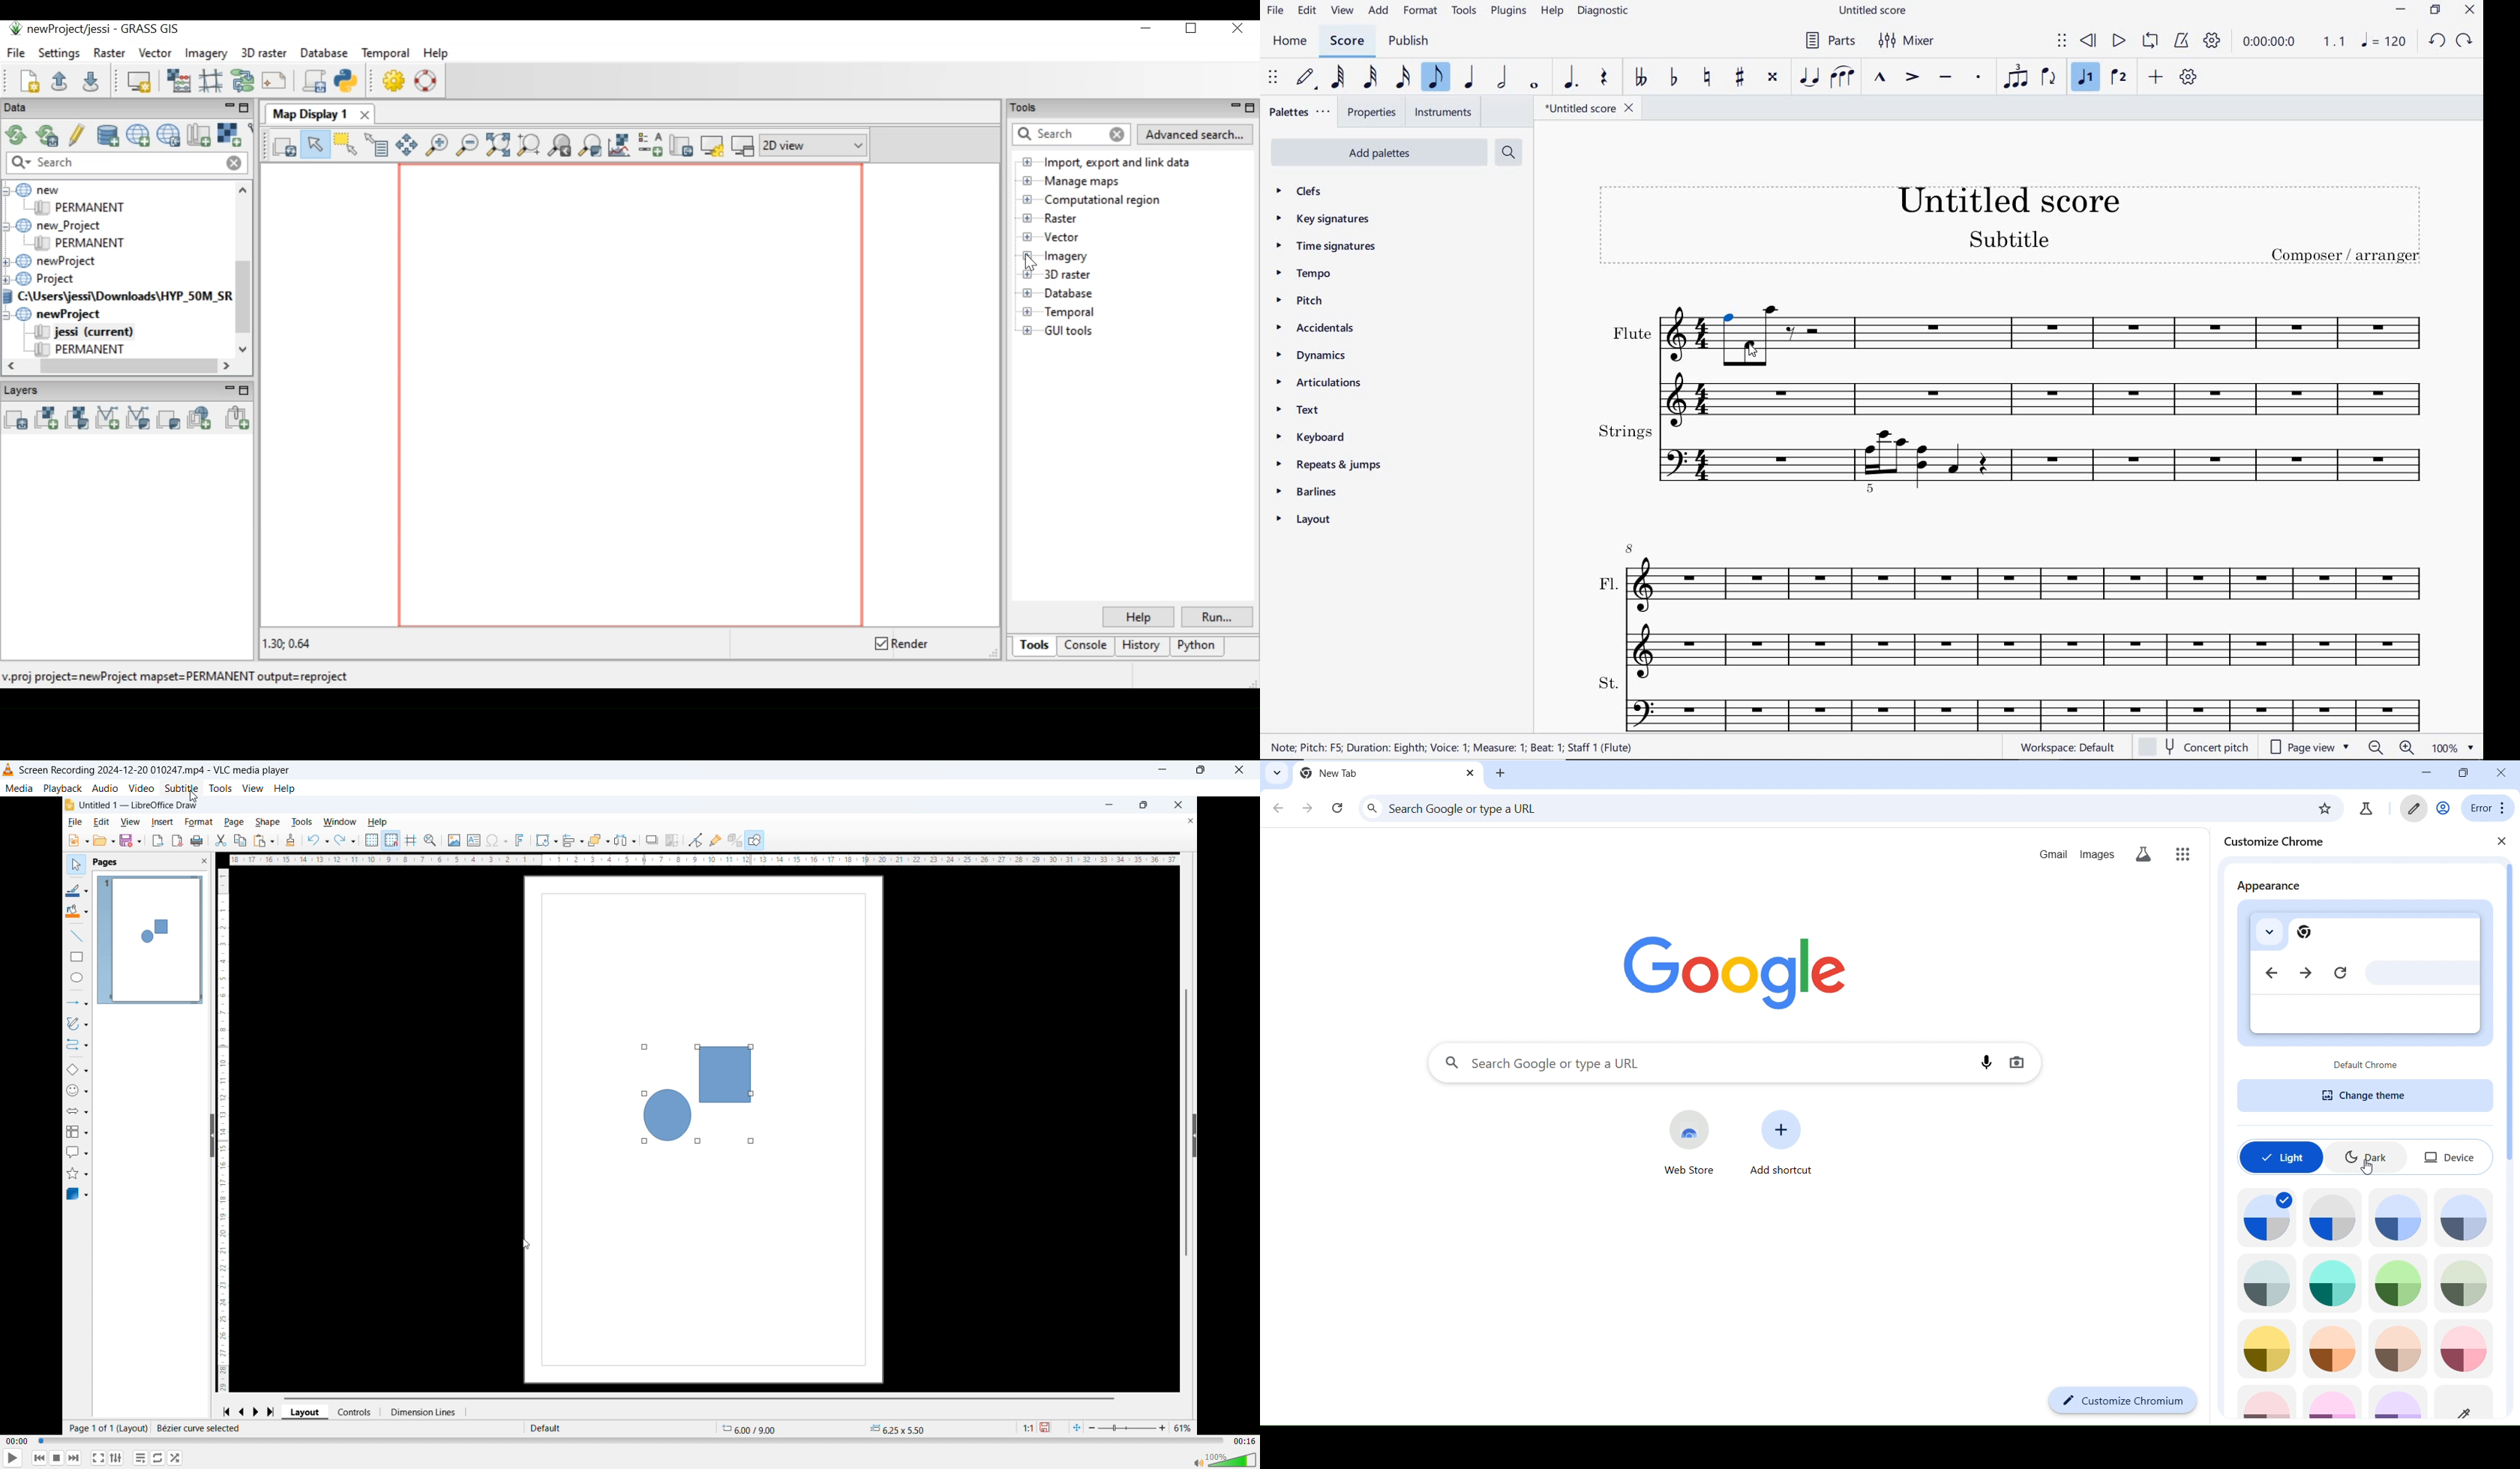 The image size is (2520, 1484). Describe the element at coordinates (673, 839) in the screenshot. I see `crop image` at that location.